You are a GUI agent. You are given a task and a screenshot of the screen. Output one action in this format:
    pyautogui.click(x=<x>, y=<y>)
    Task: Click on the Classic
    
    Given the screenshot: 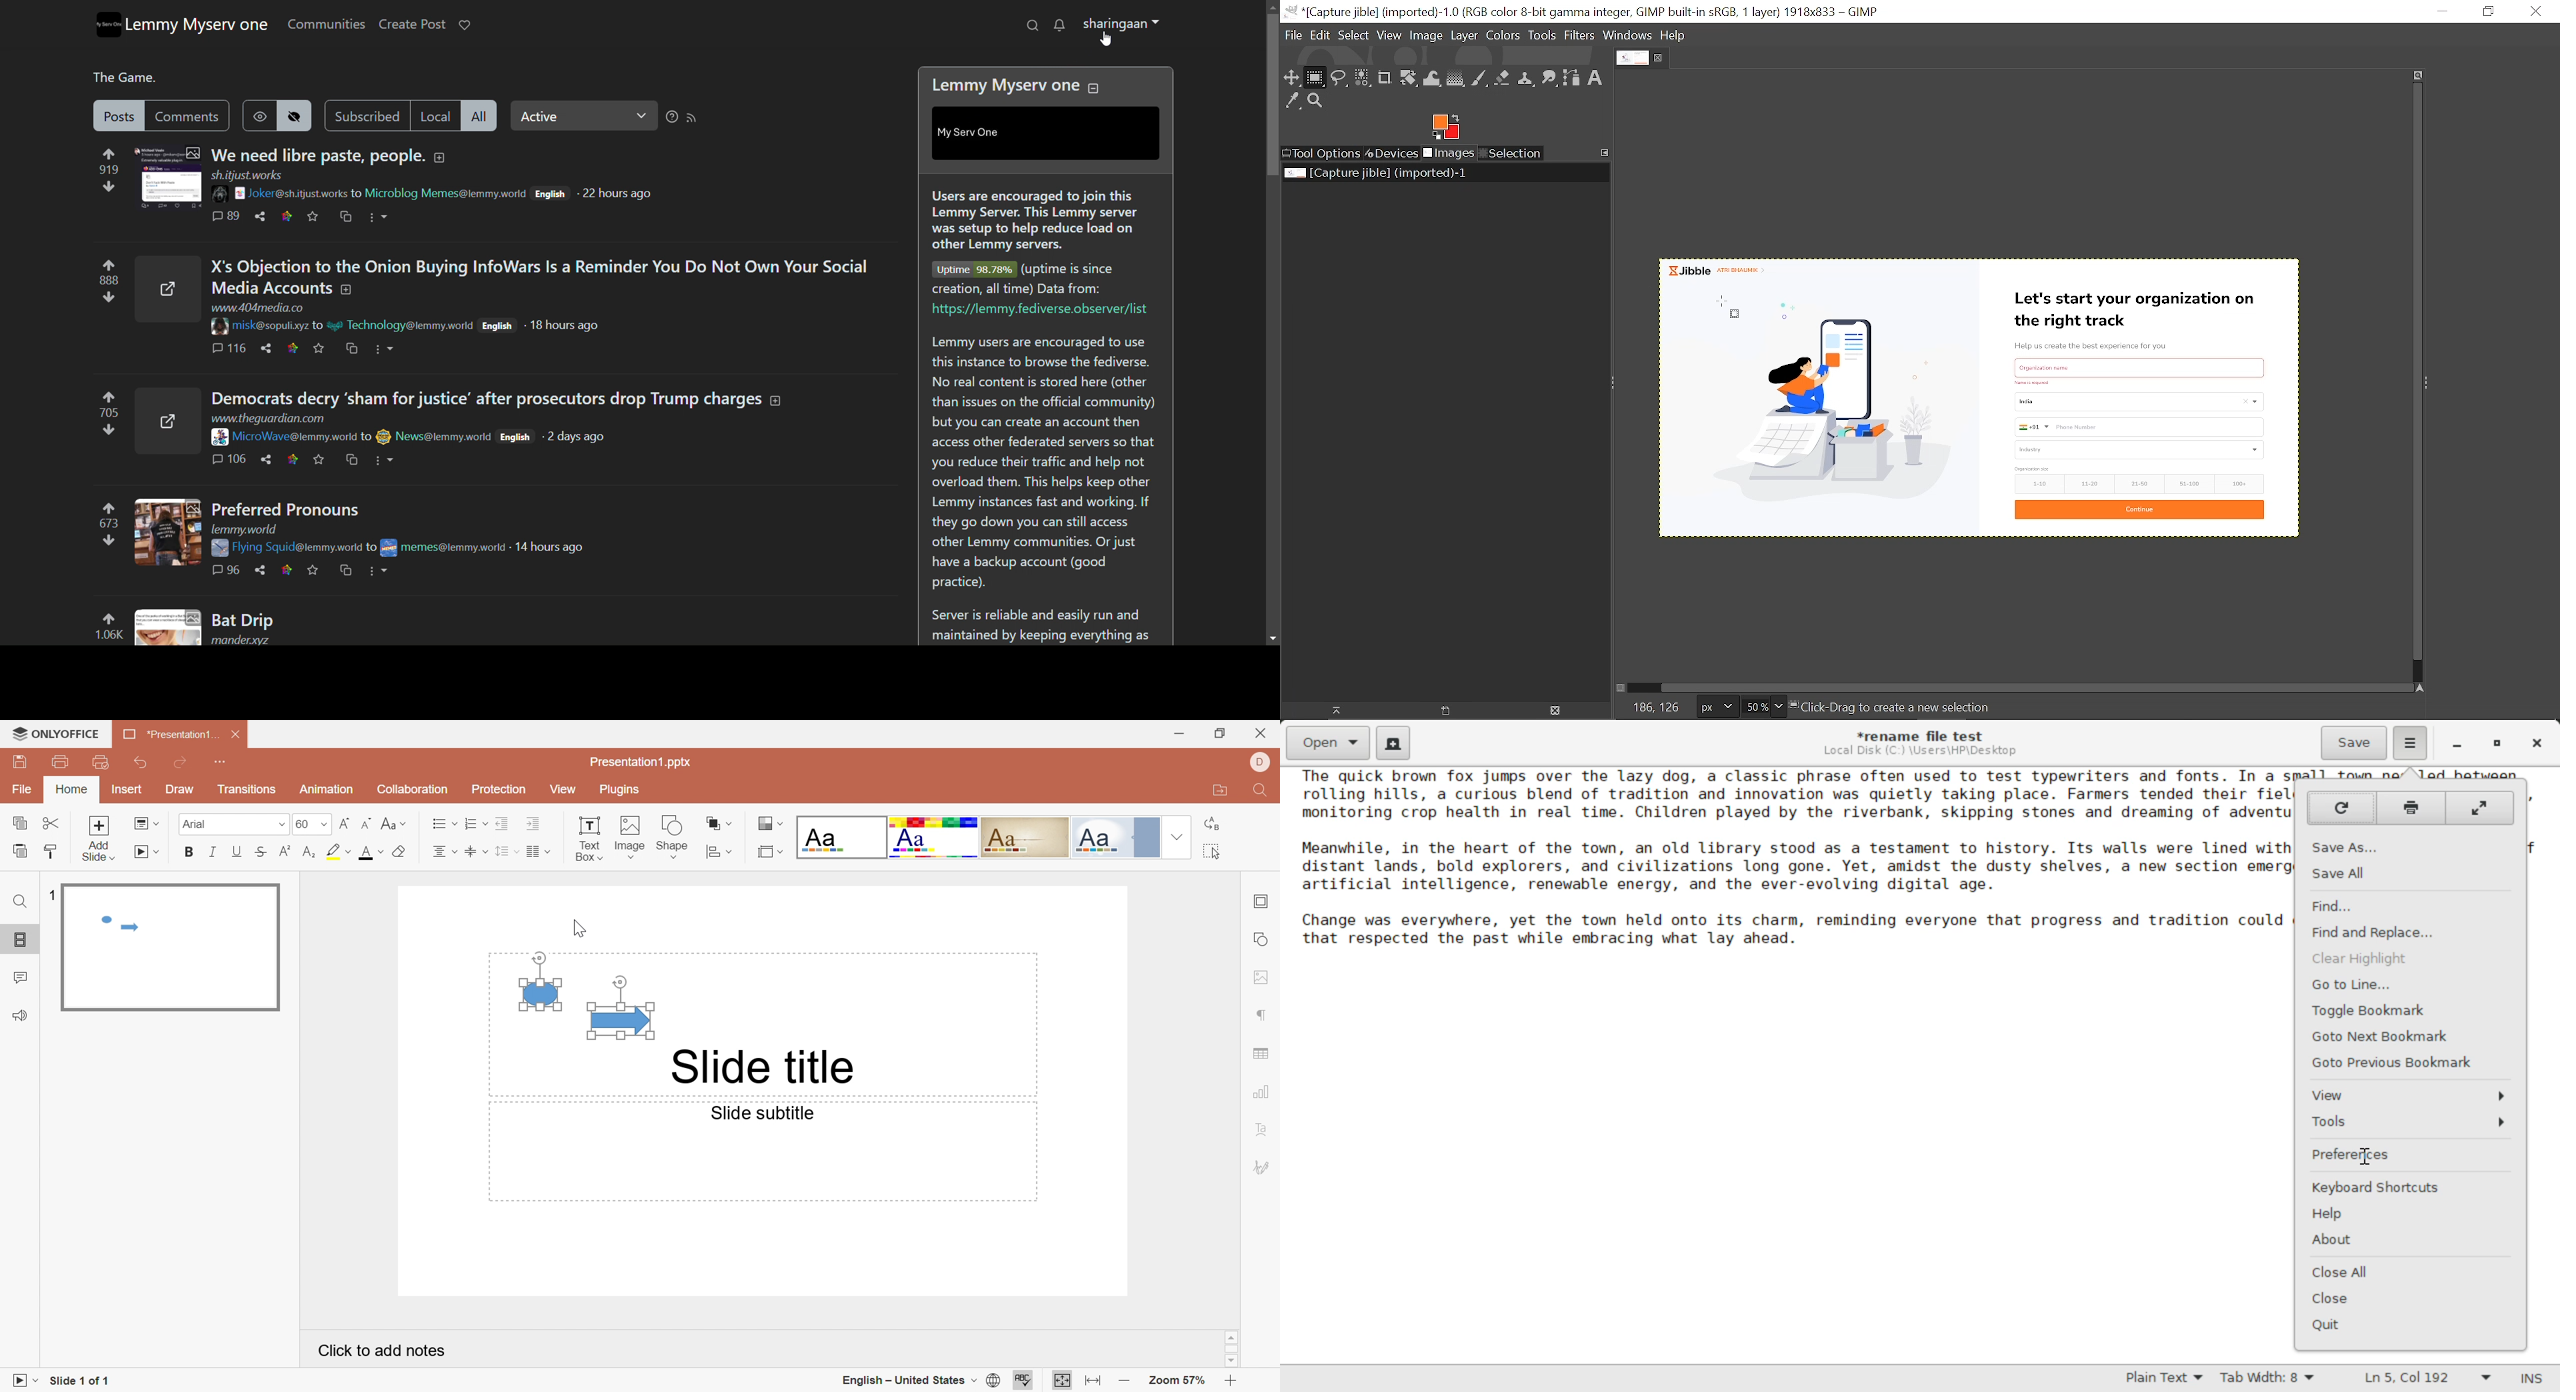 What is the action you would take?
    pyautogui.click(x=1025, y=839)
    